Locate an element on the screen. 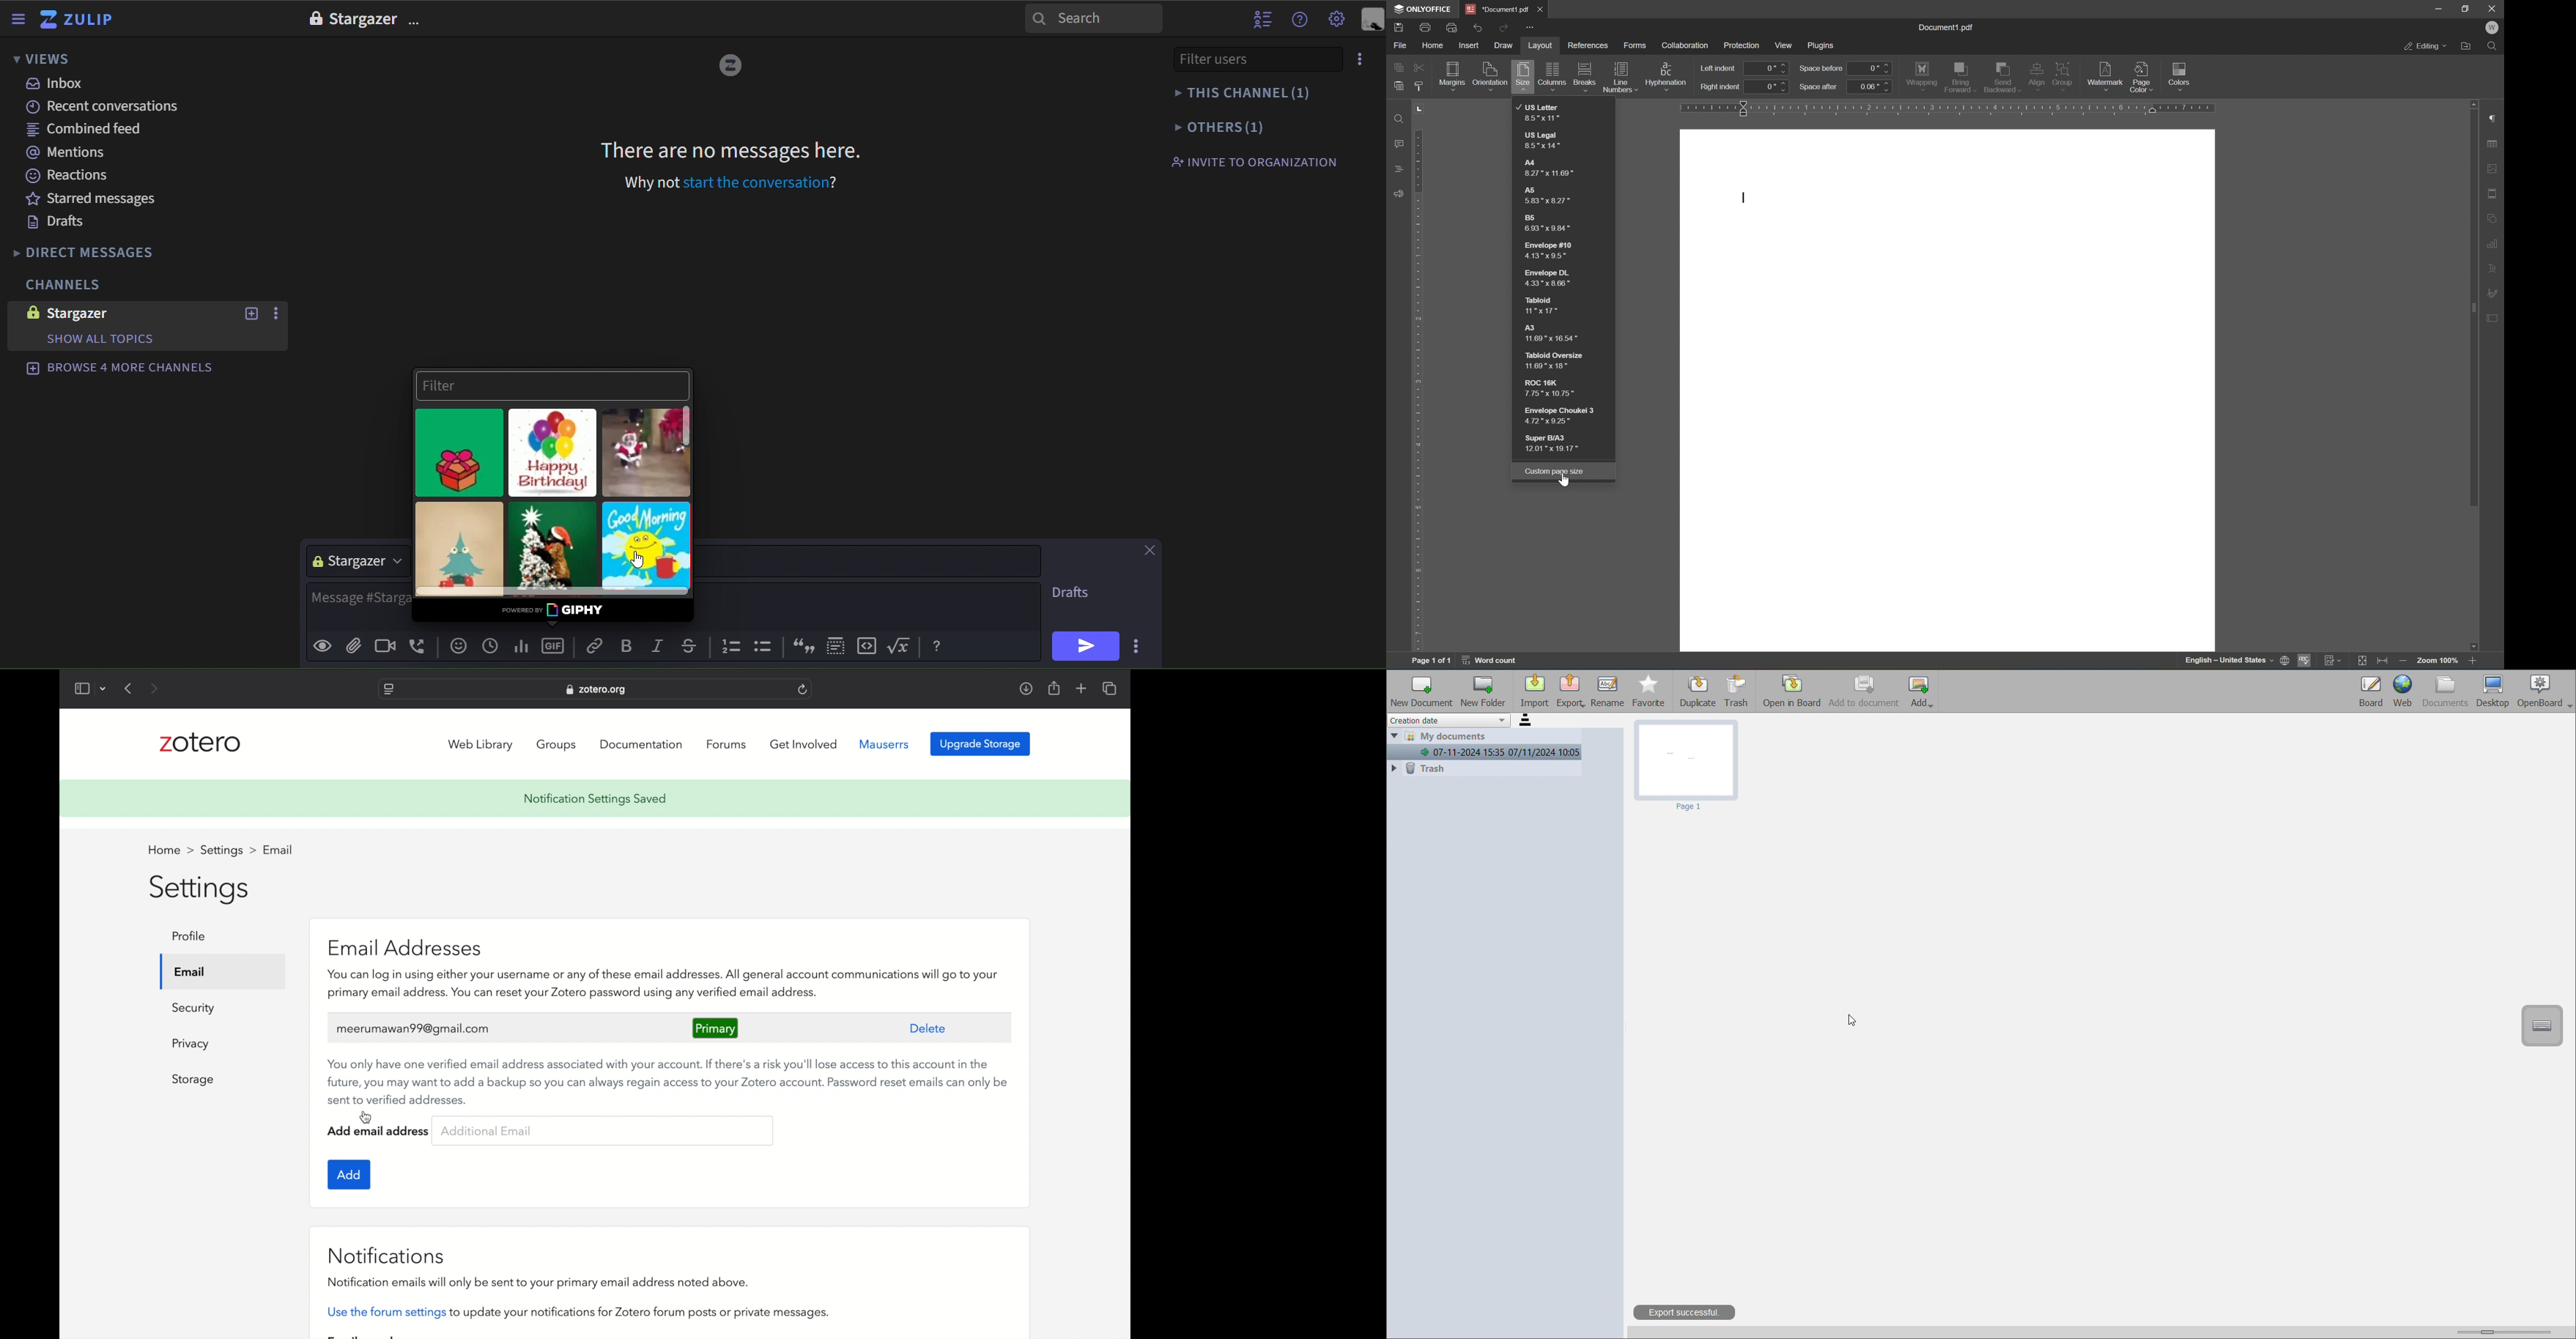  spell checking is located at coordinates (2304, 661).